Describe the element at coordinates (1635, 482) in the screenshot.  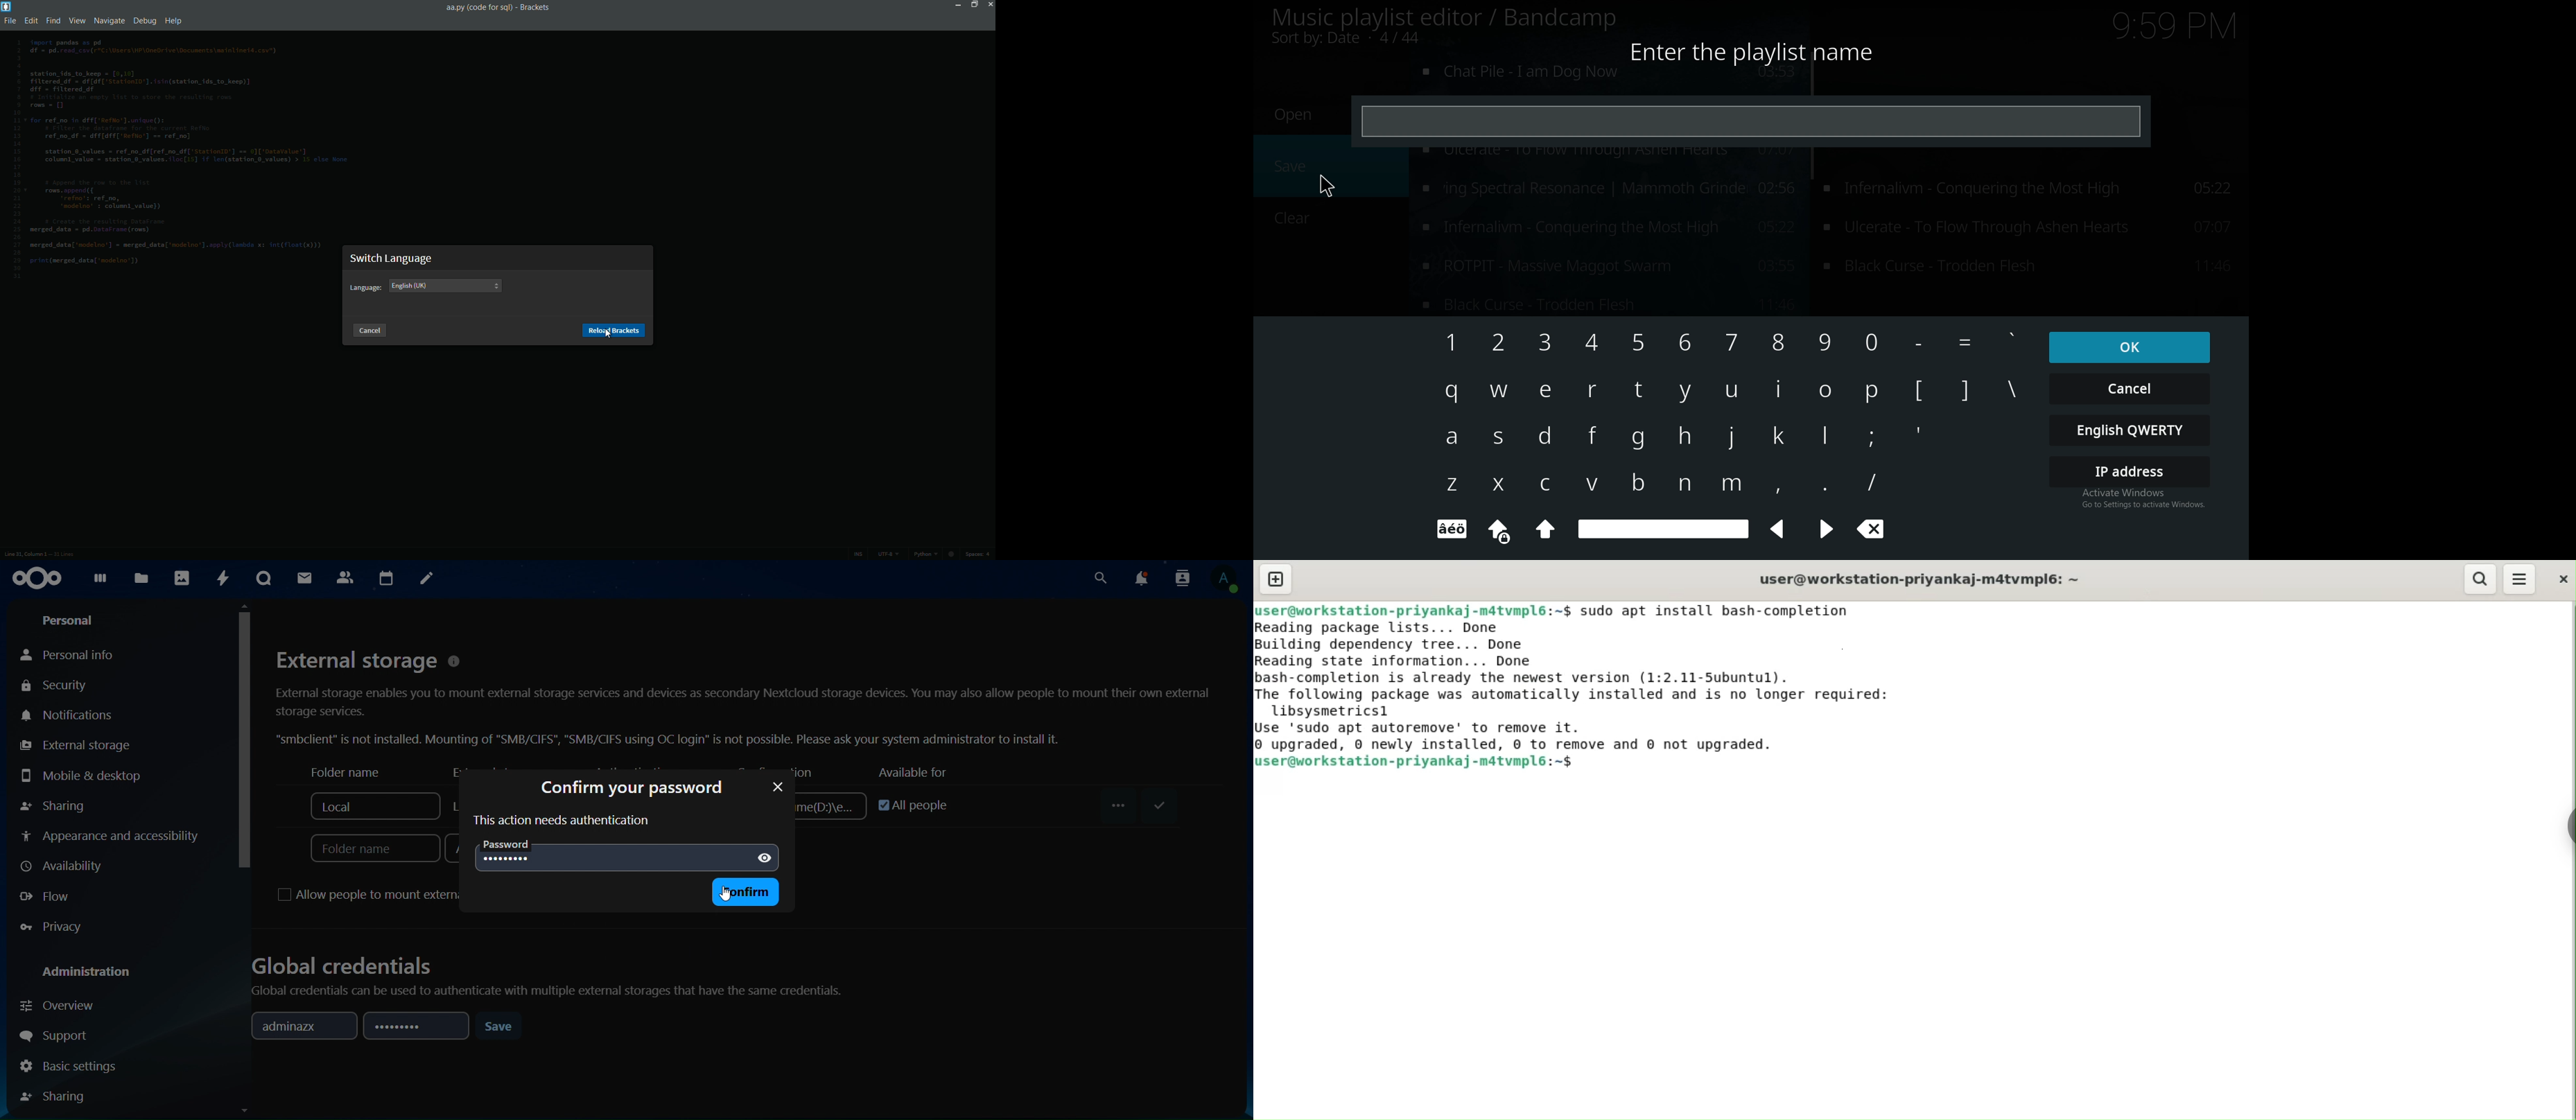
I see `keyboard input` at that location.